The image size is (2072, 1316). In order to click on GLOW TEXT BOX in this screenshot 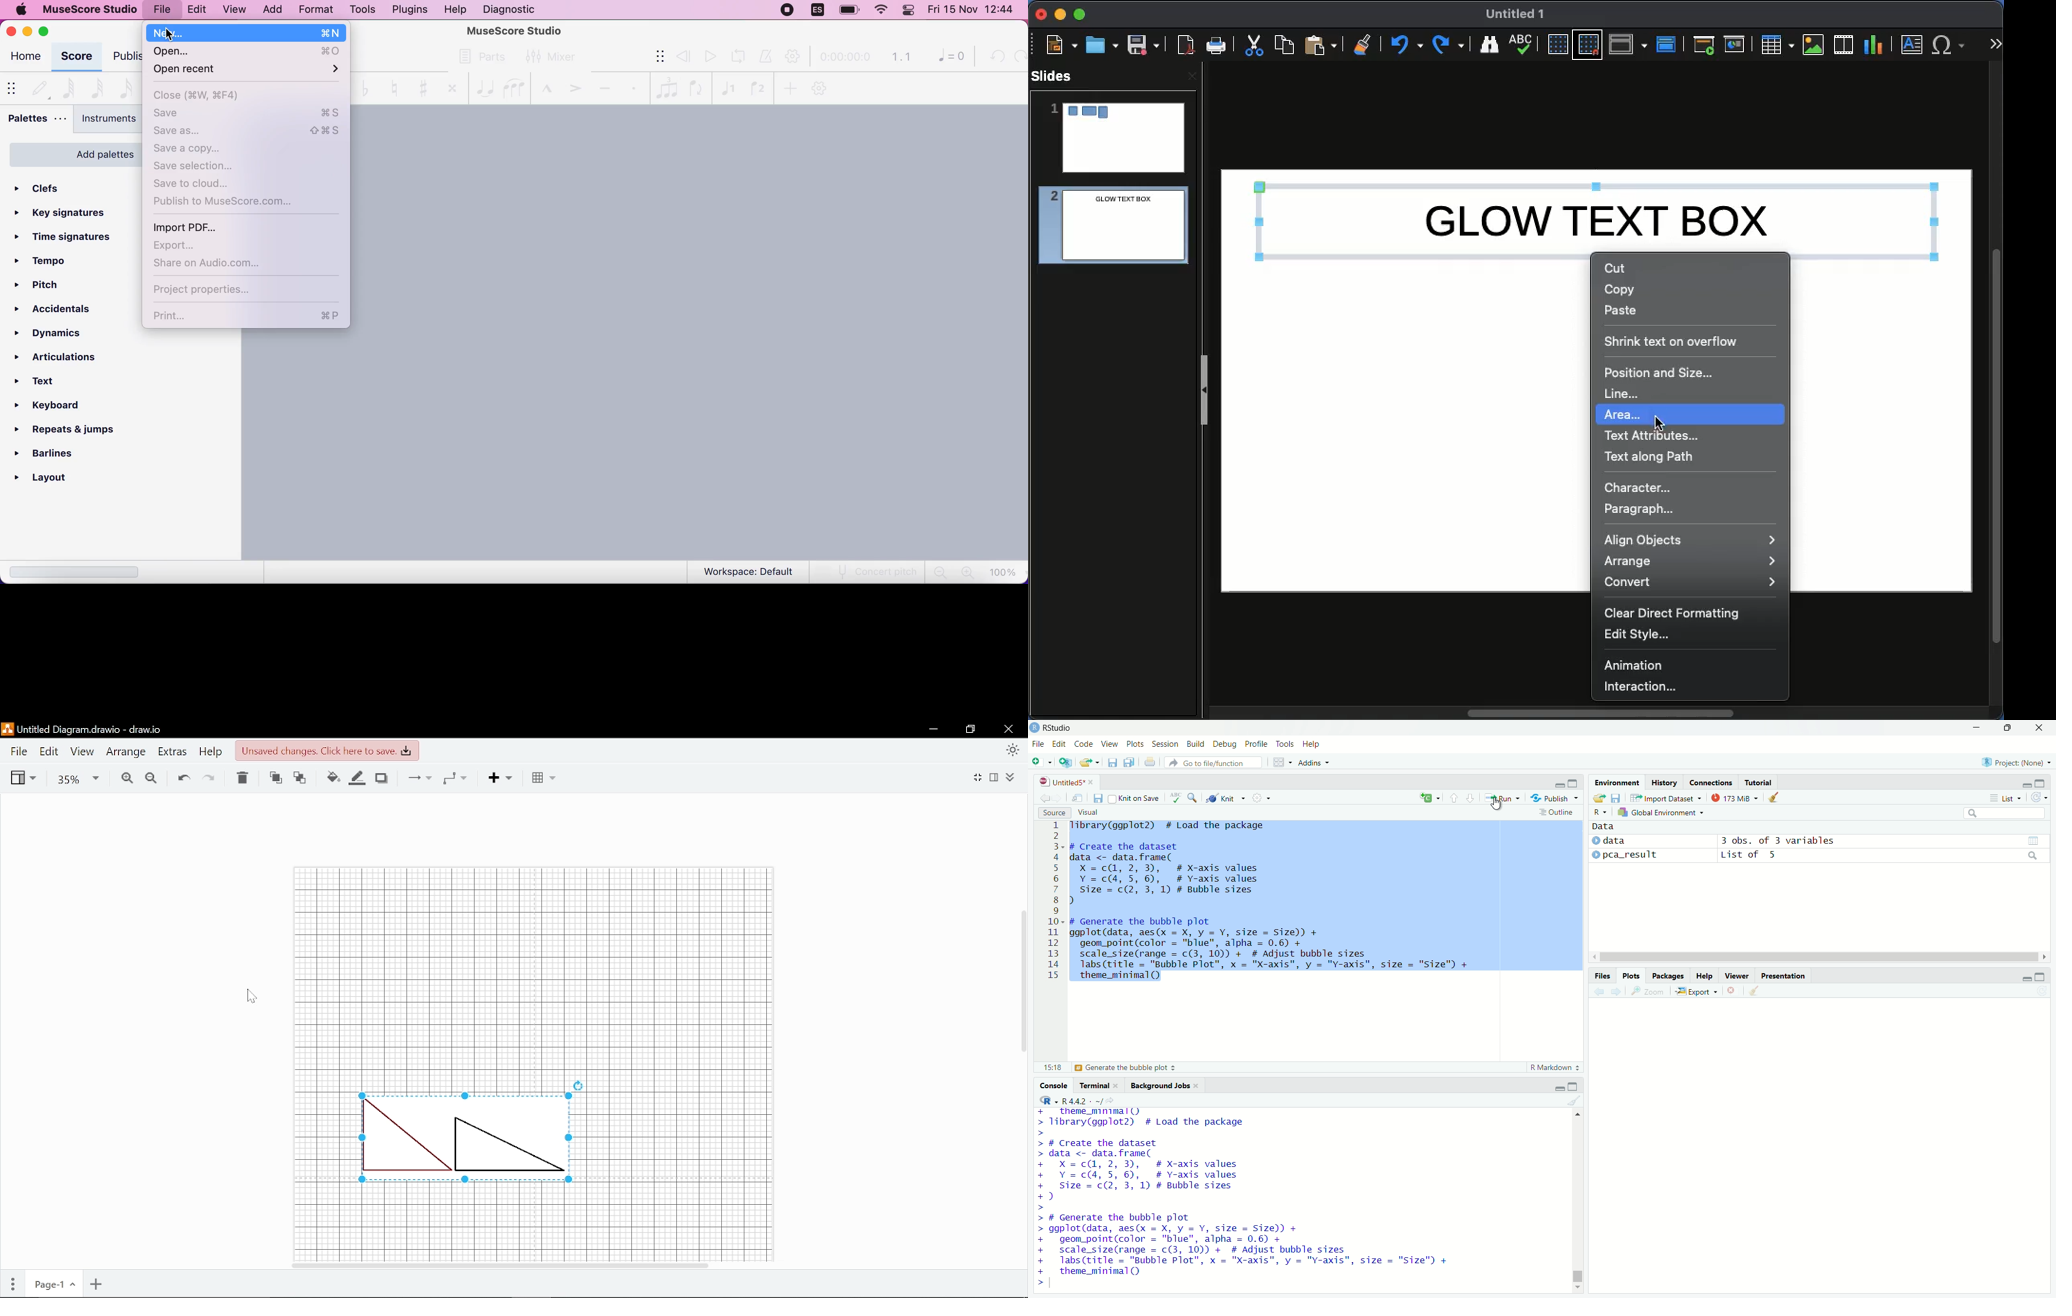, I will do `click(1597, 217)`.